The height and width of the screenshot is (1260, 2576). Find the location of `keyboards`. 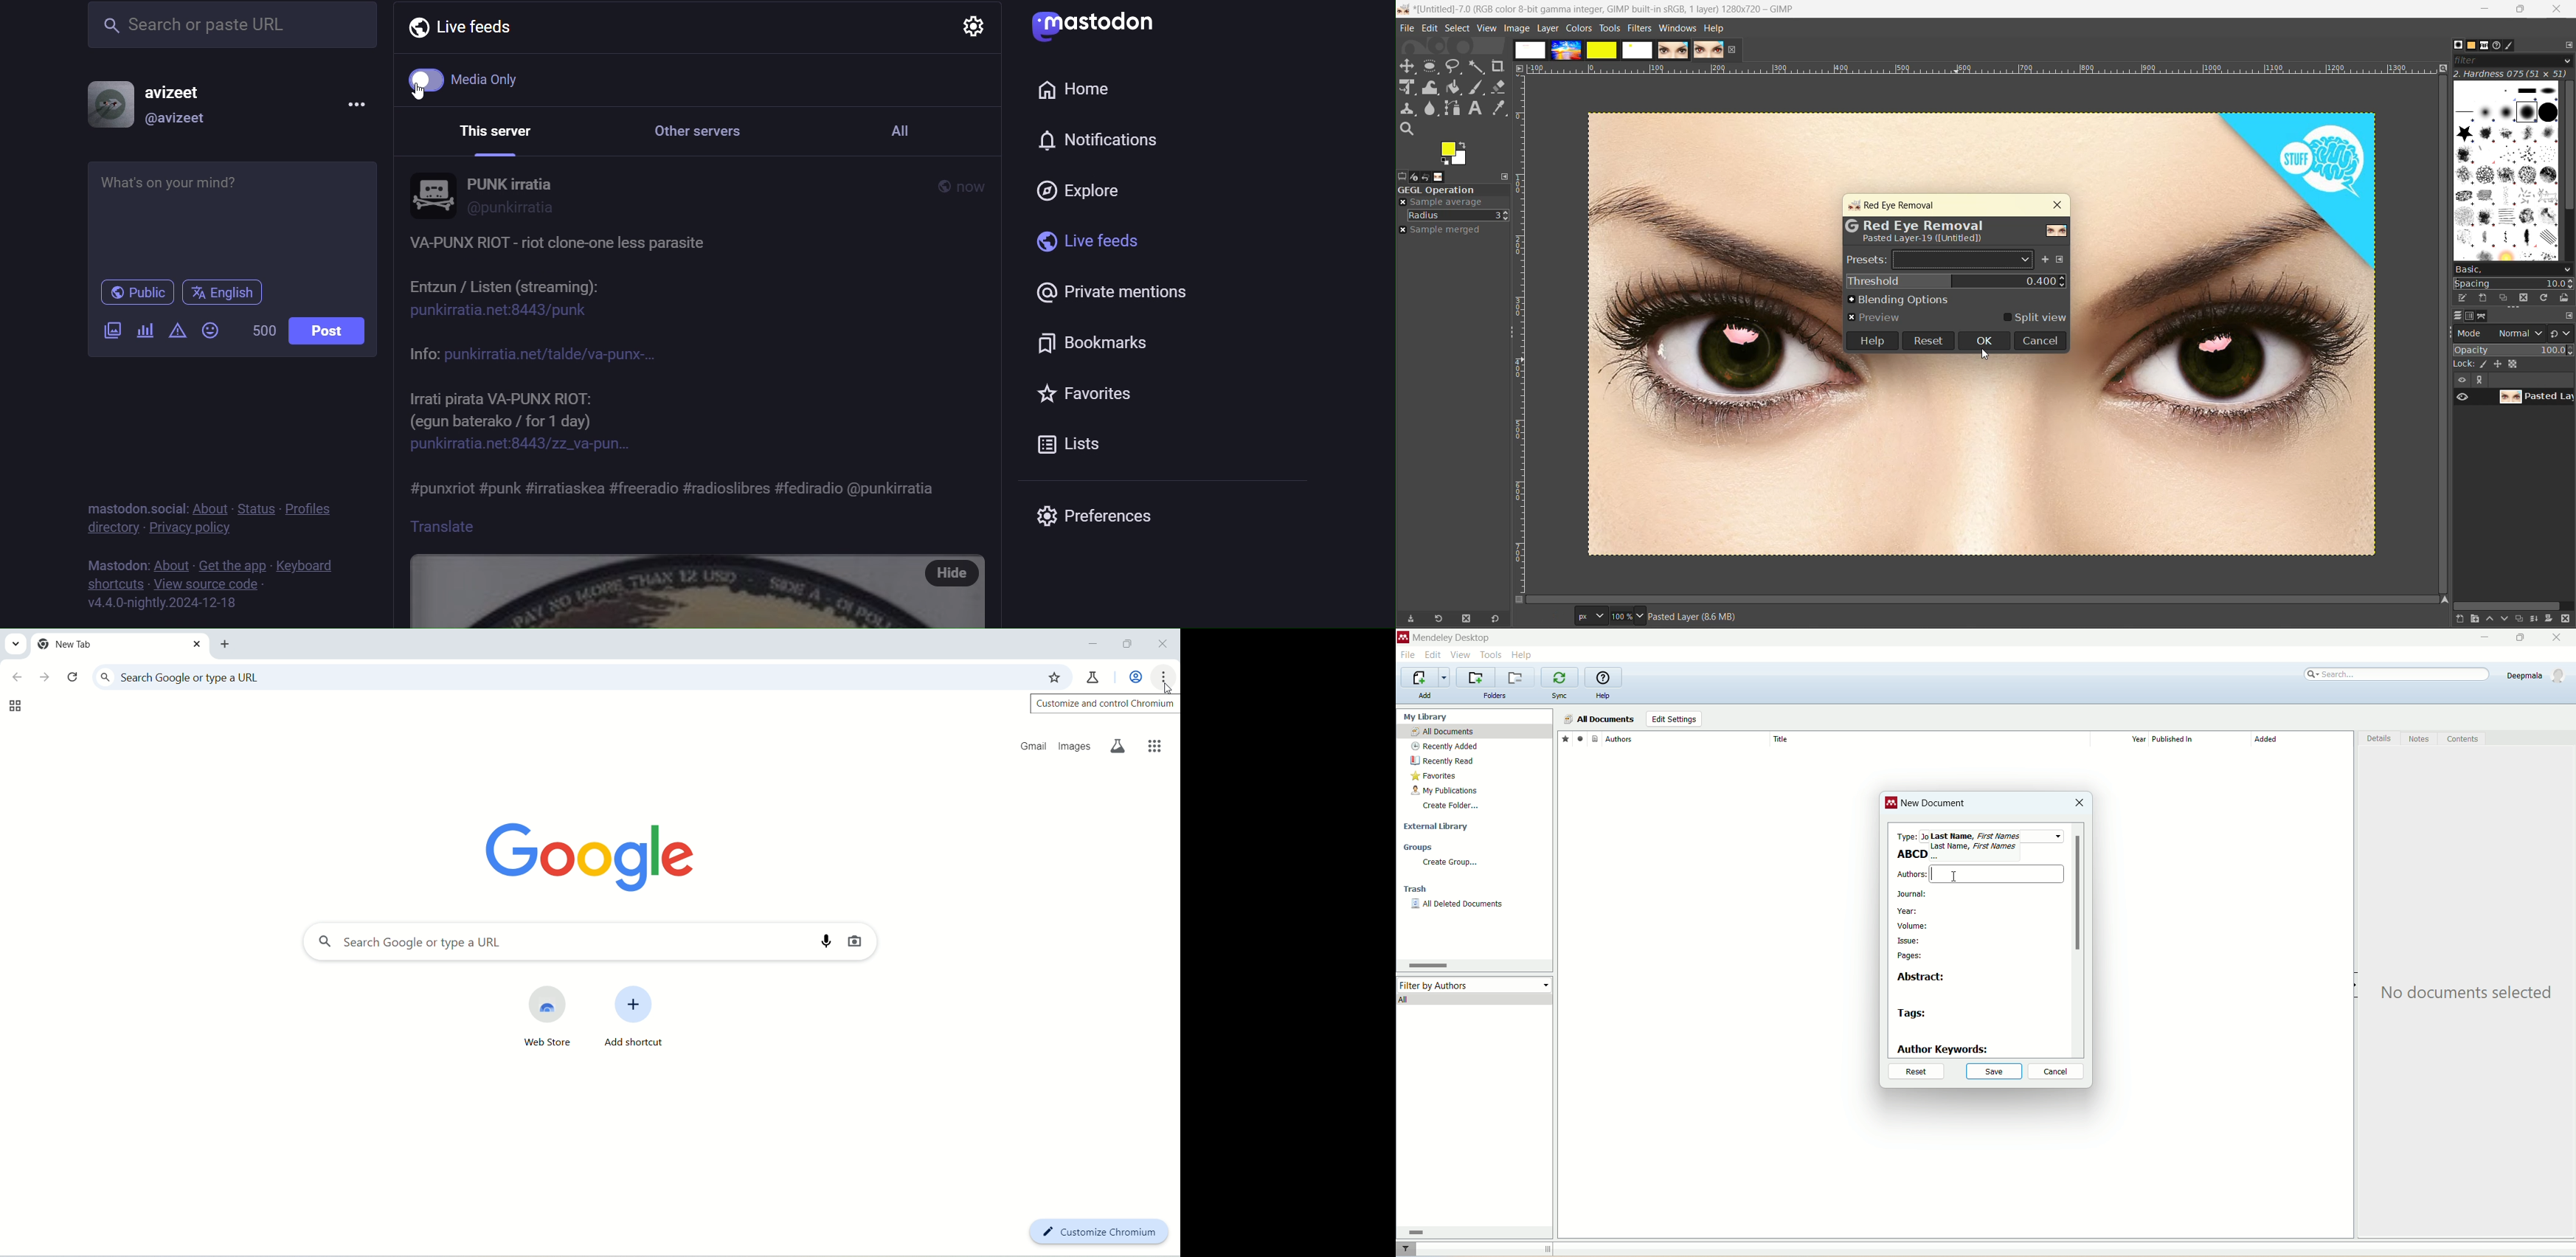

keyboards is located at coordinates (308, 559).